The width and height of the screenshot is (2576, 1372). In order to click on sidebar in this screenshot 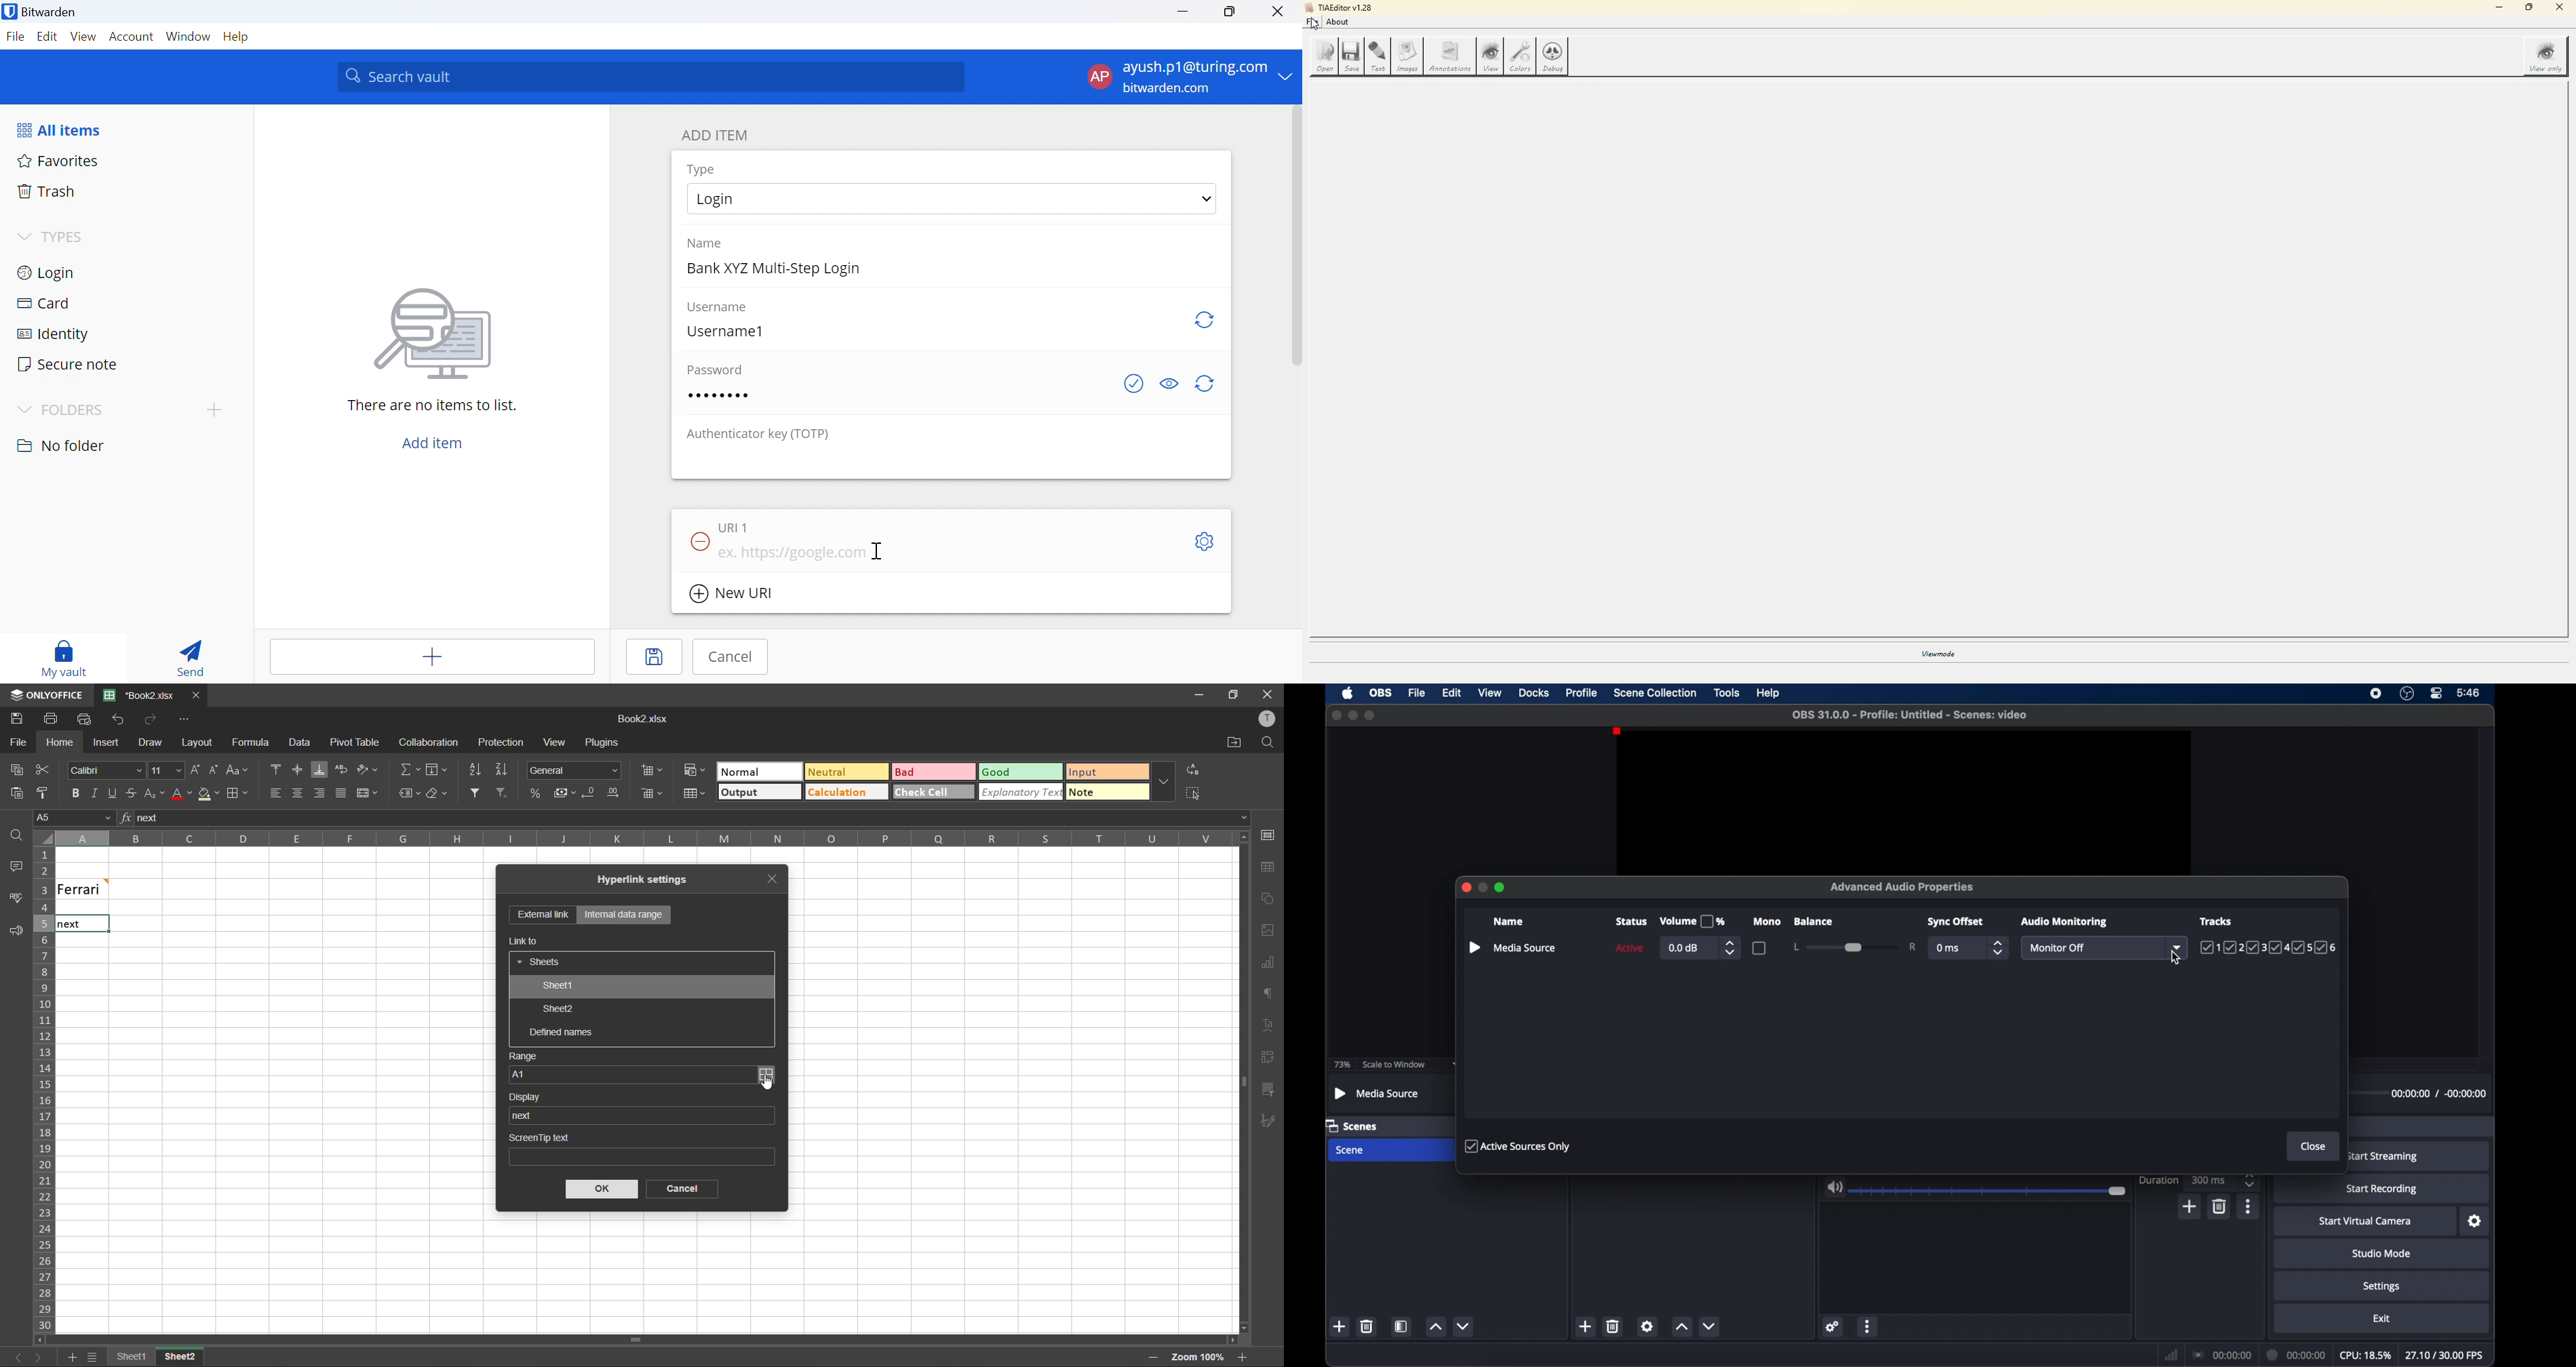, I will do `click(1474, 948)`.